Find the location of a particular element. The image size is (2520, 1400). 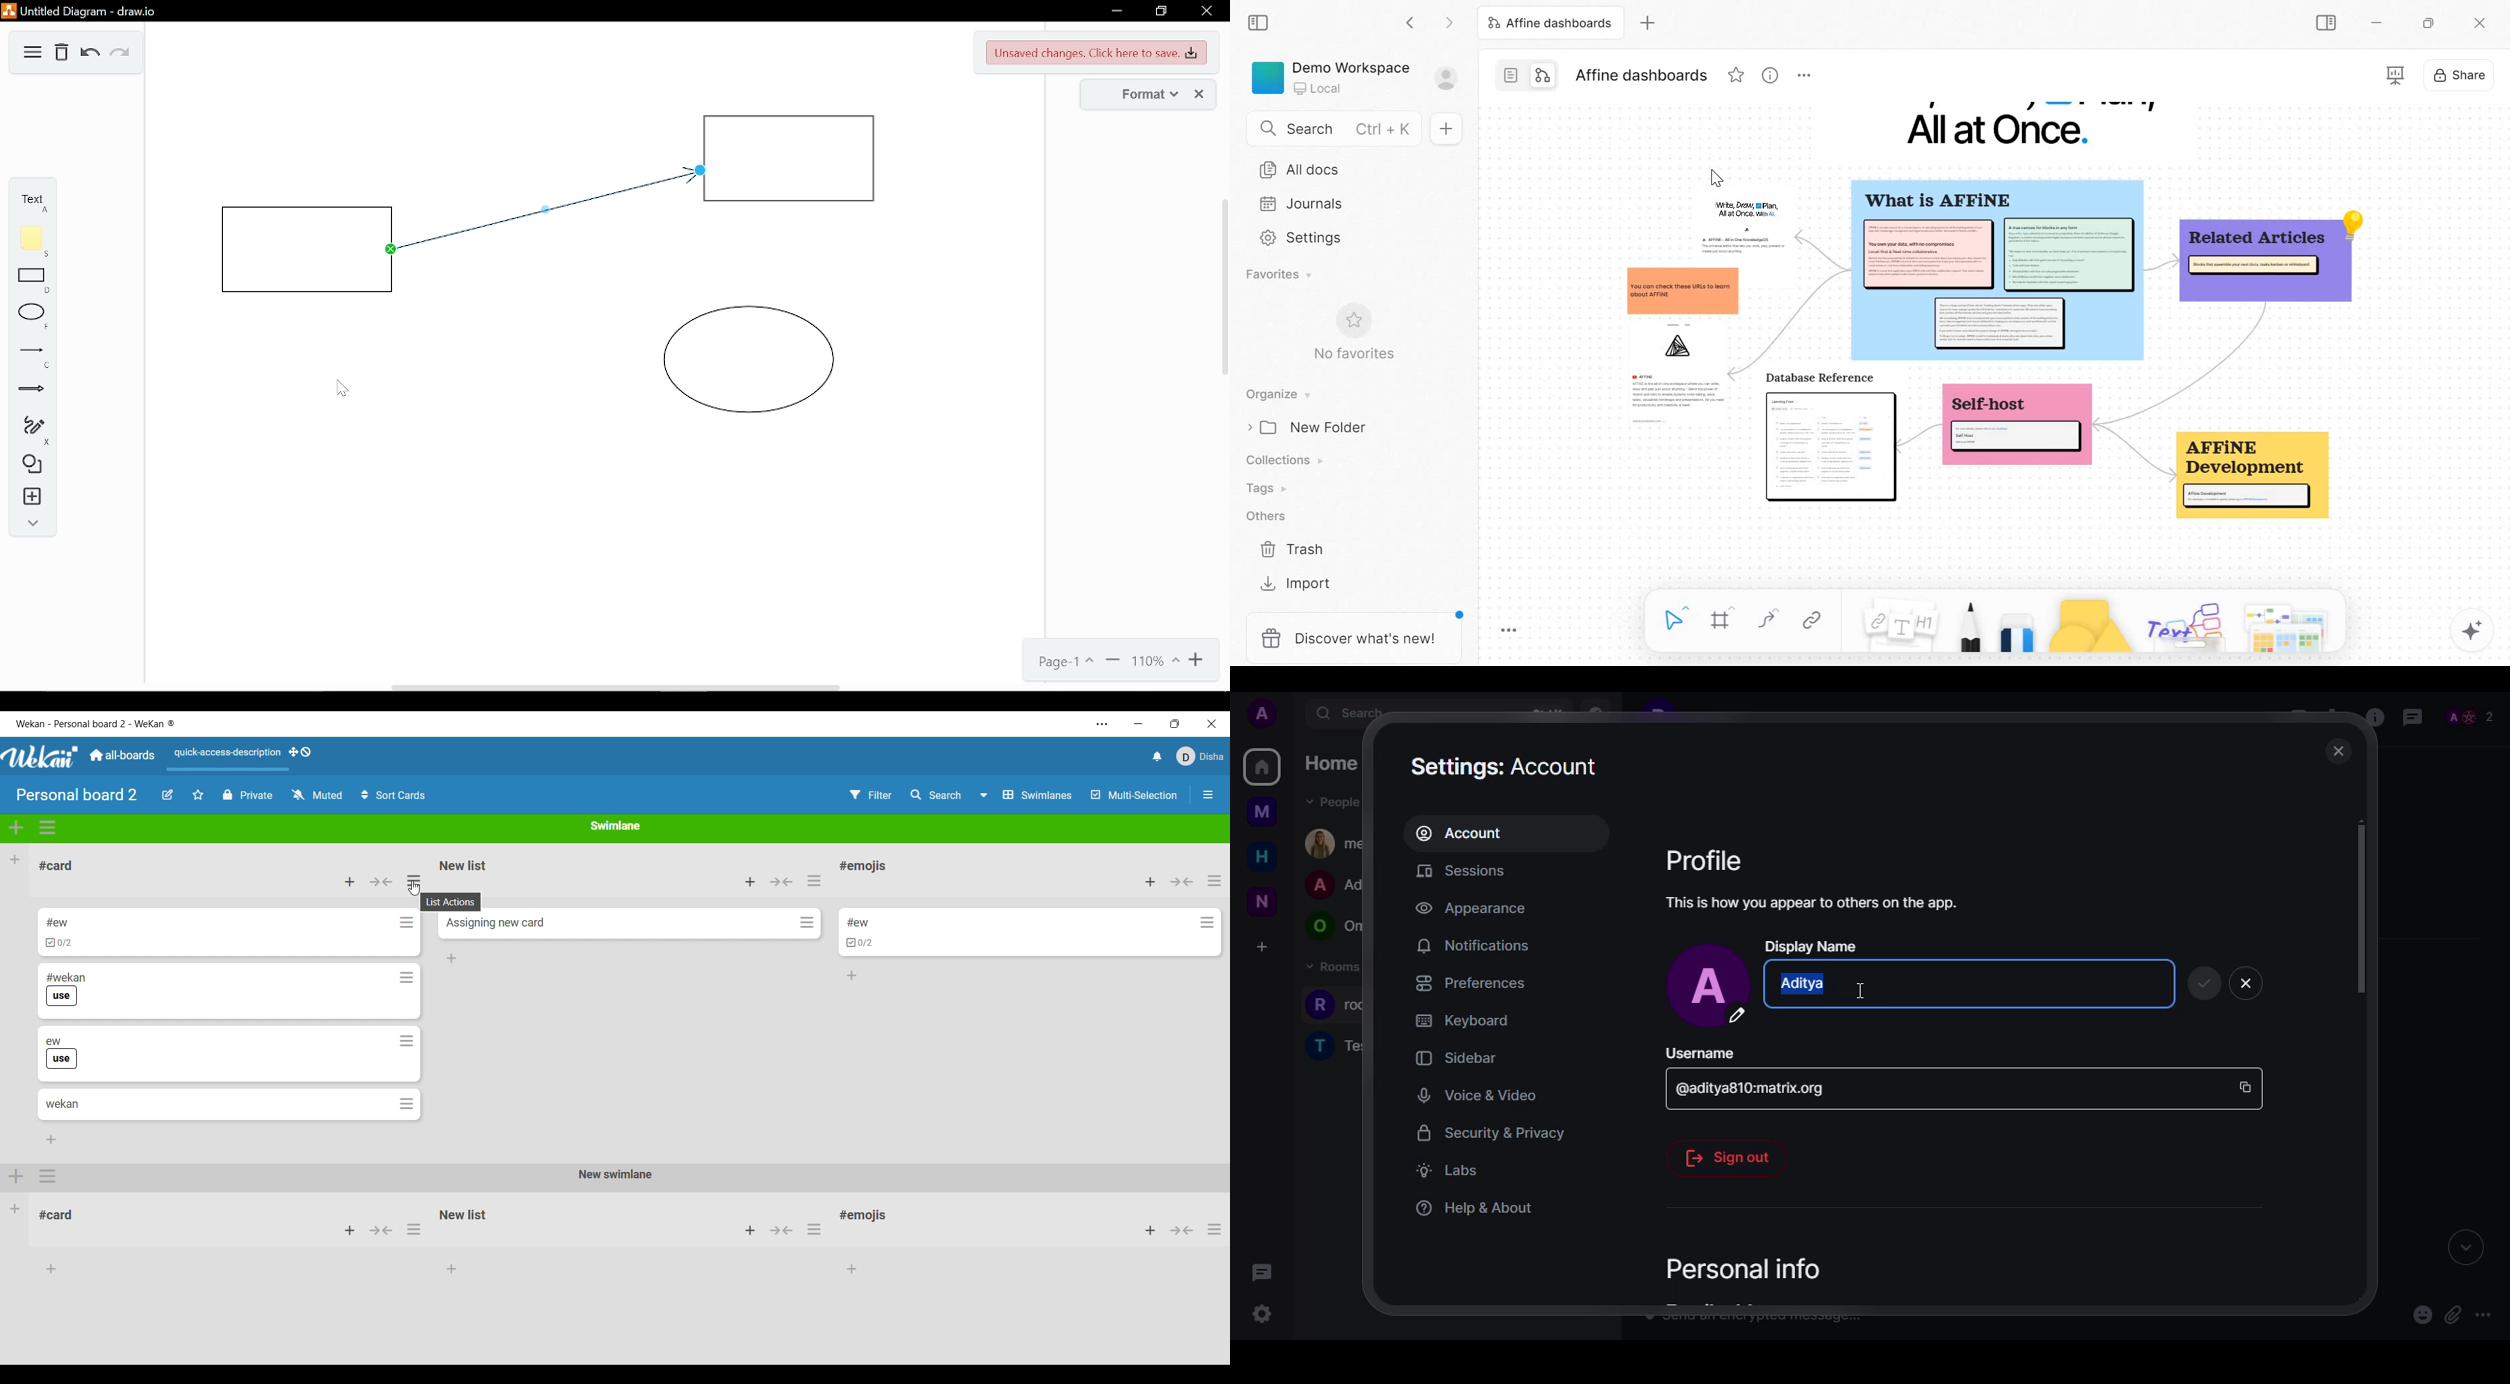

This is how you appear to others on the app. is located at coordinates (1833, 903).